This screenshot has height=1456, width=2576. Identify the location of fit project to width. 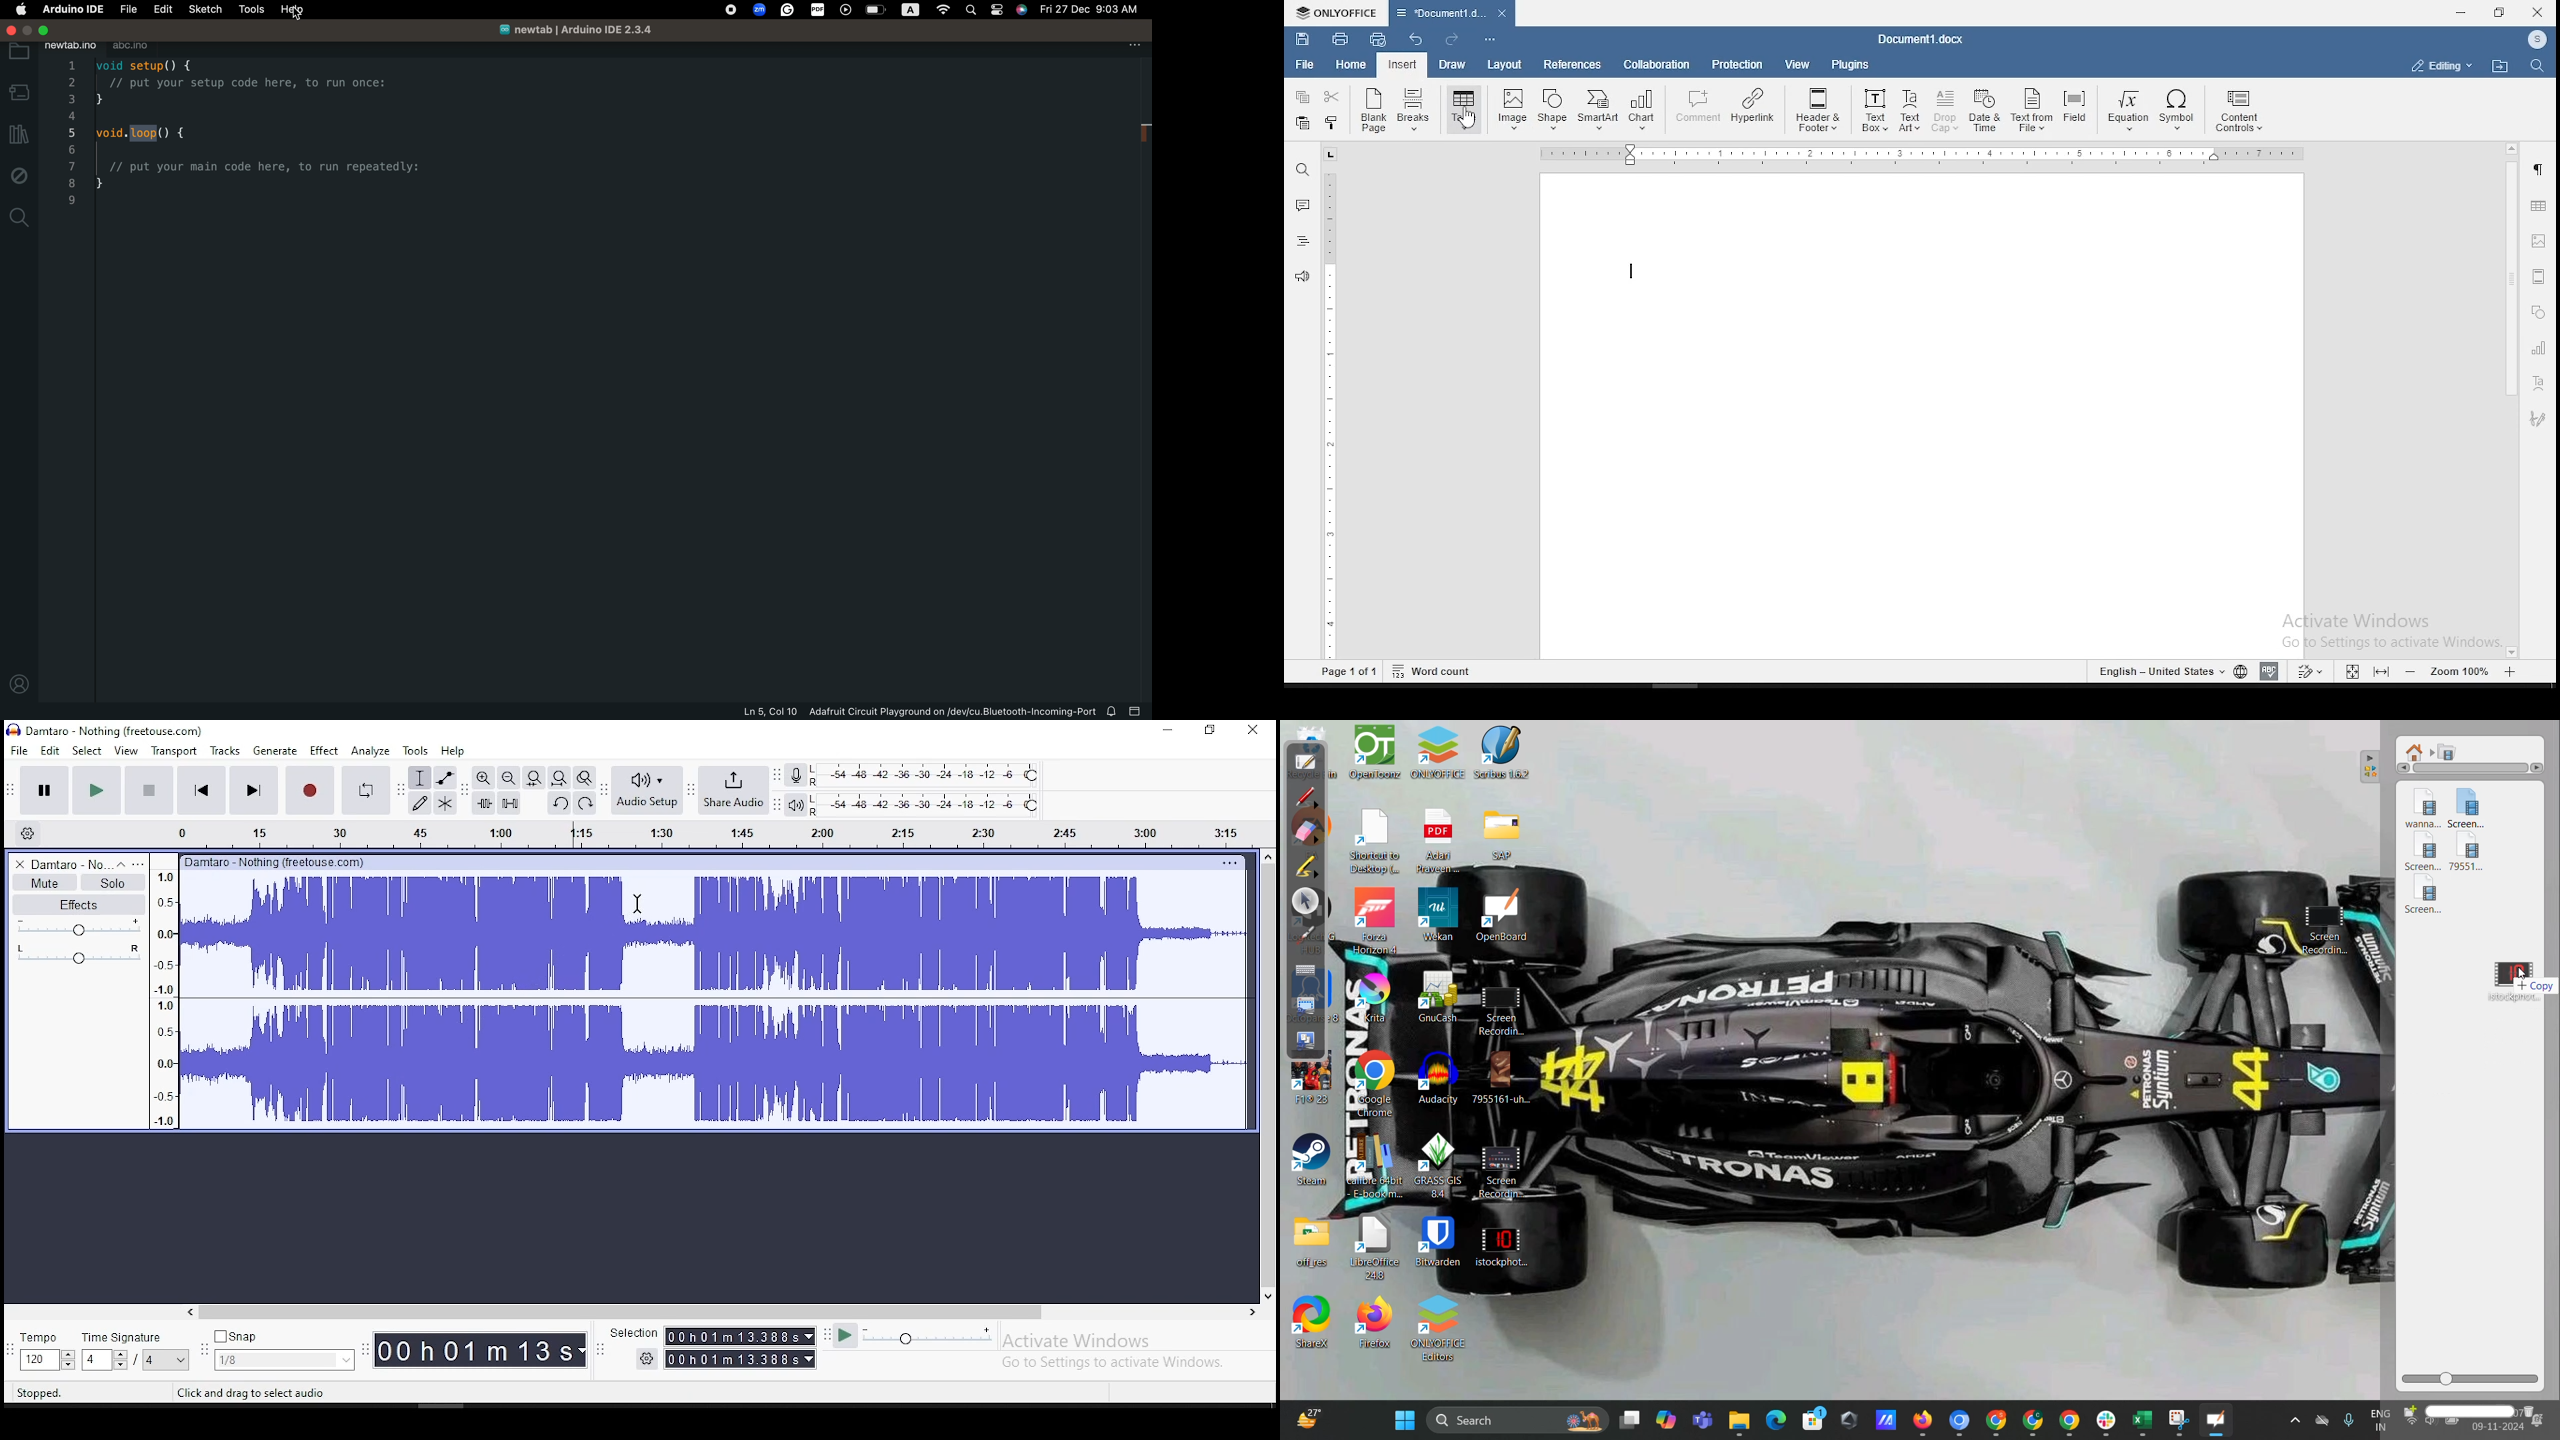
(535, 777).